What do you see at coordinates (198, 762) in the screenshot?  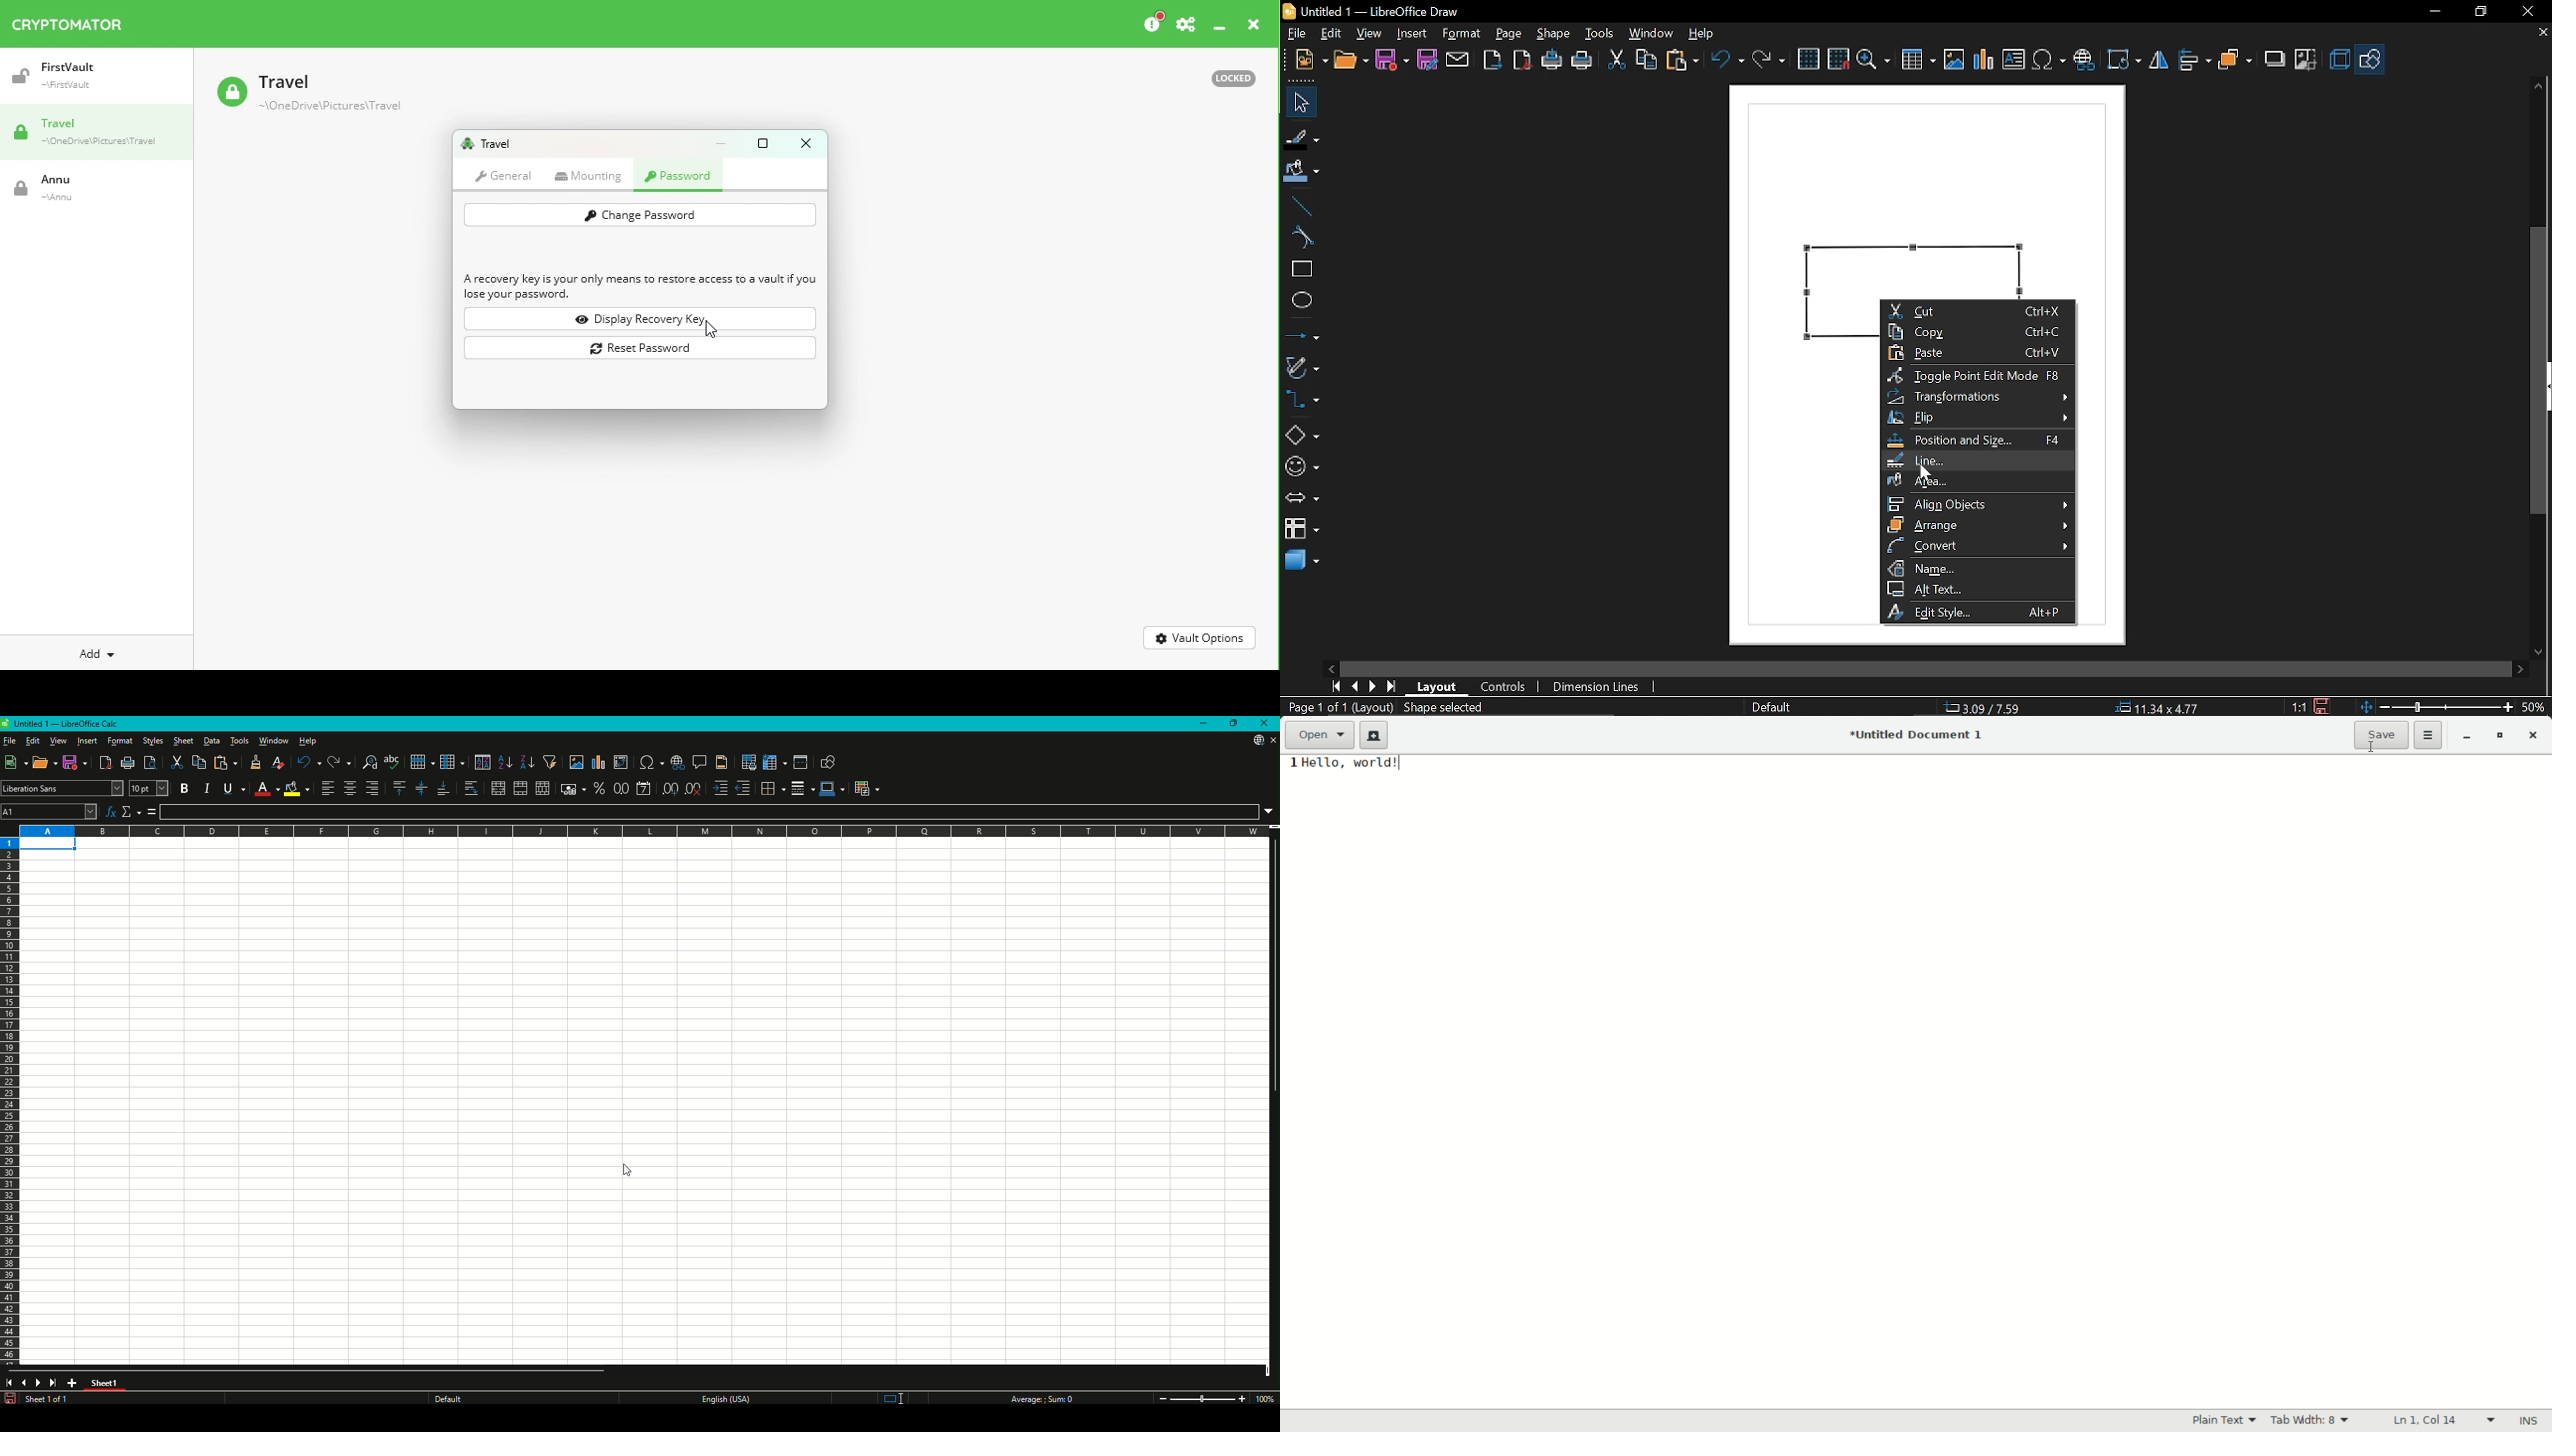 I see `Copy` at bounding box center [198, 762].